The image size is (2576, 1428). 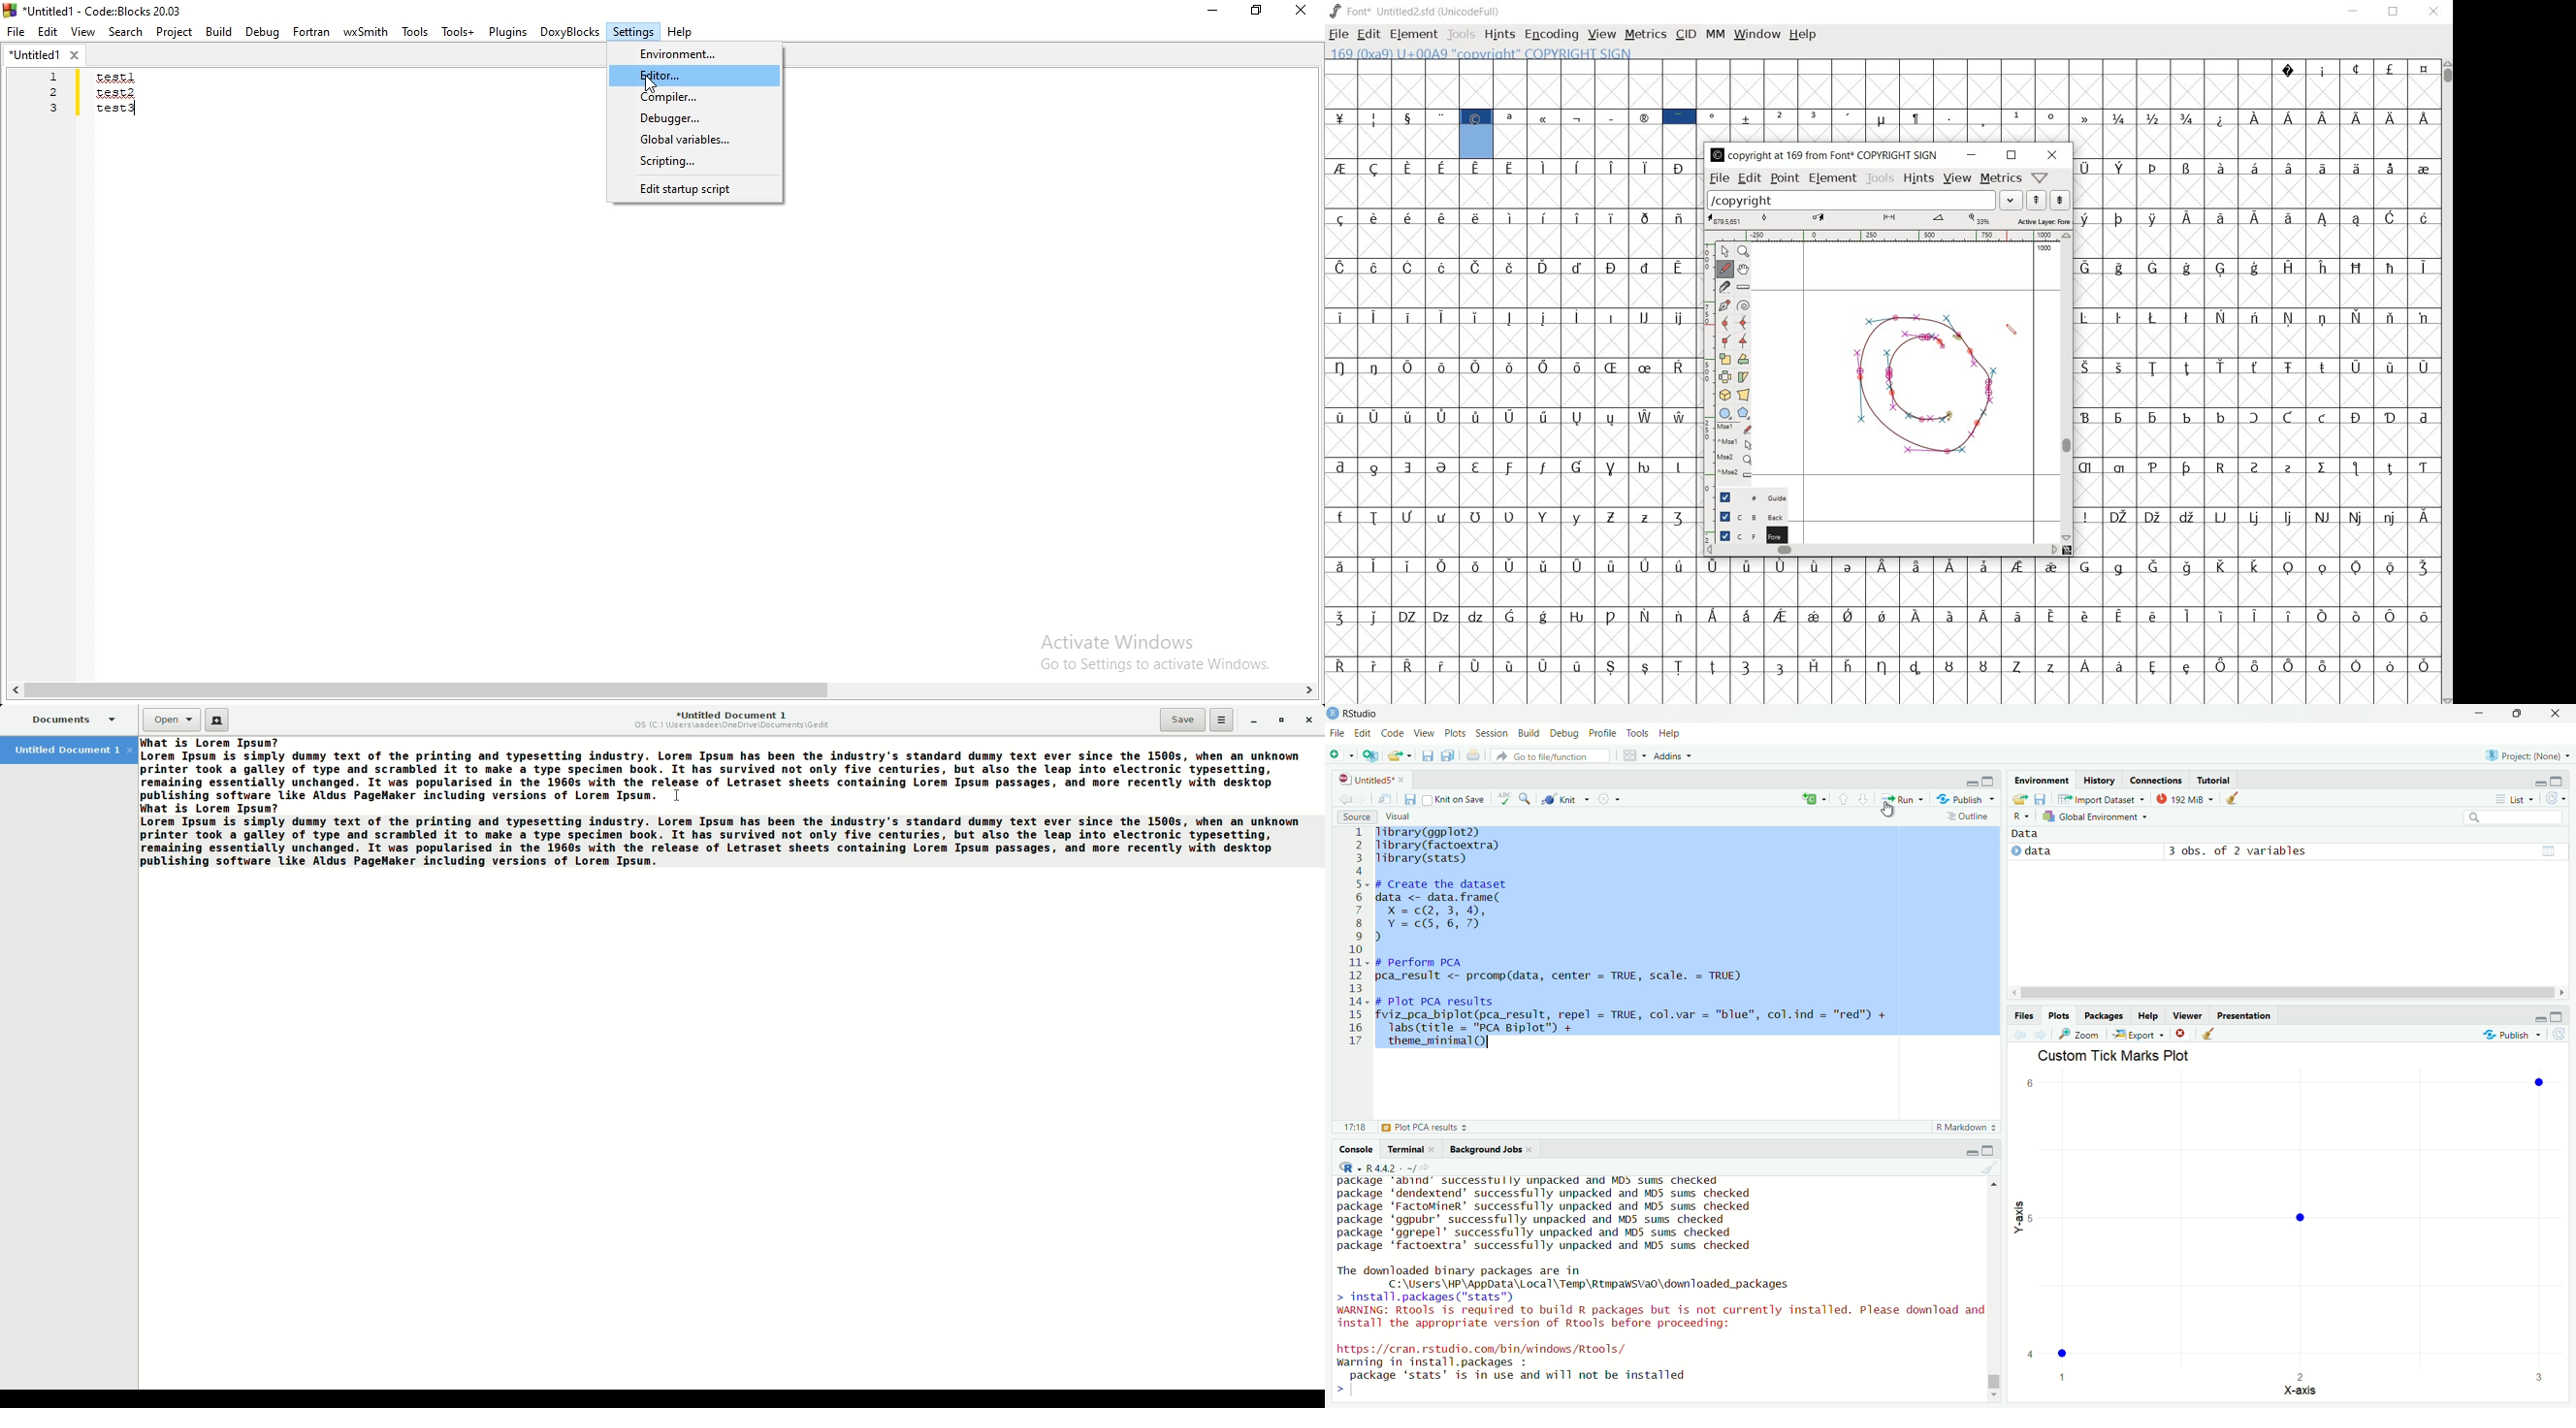 What do you see at coordinates (1506, 799) in the screenshot?
I see `spelling check` at bounding box center [1506, 799].